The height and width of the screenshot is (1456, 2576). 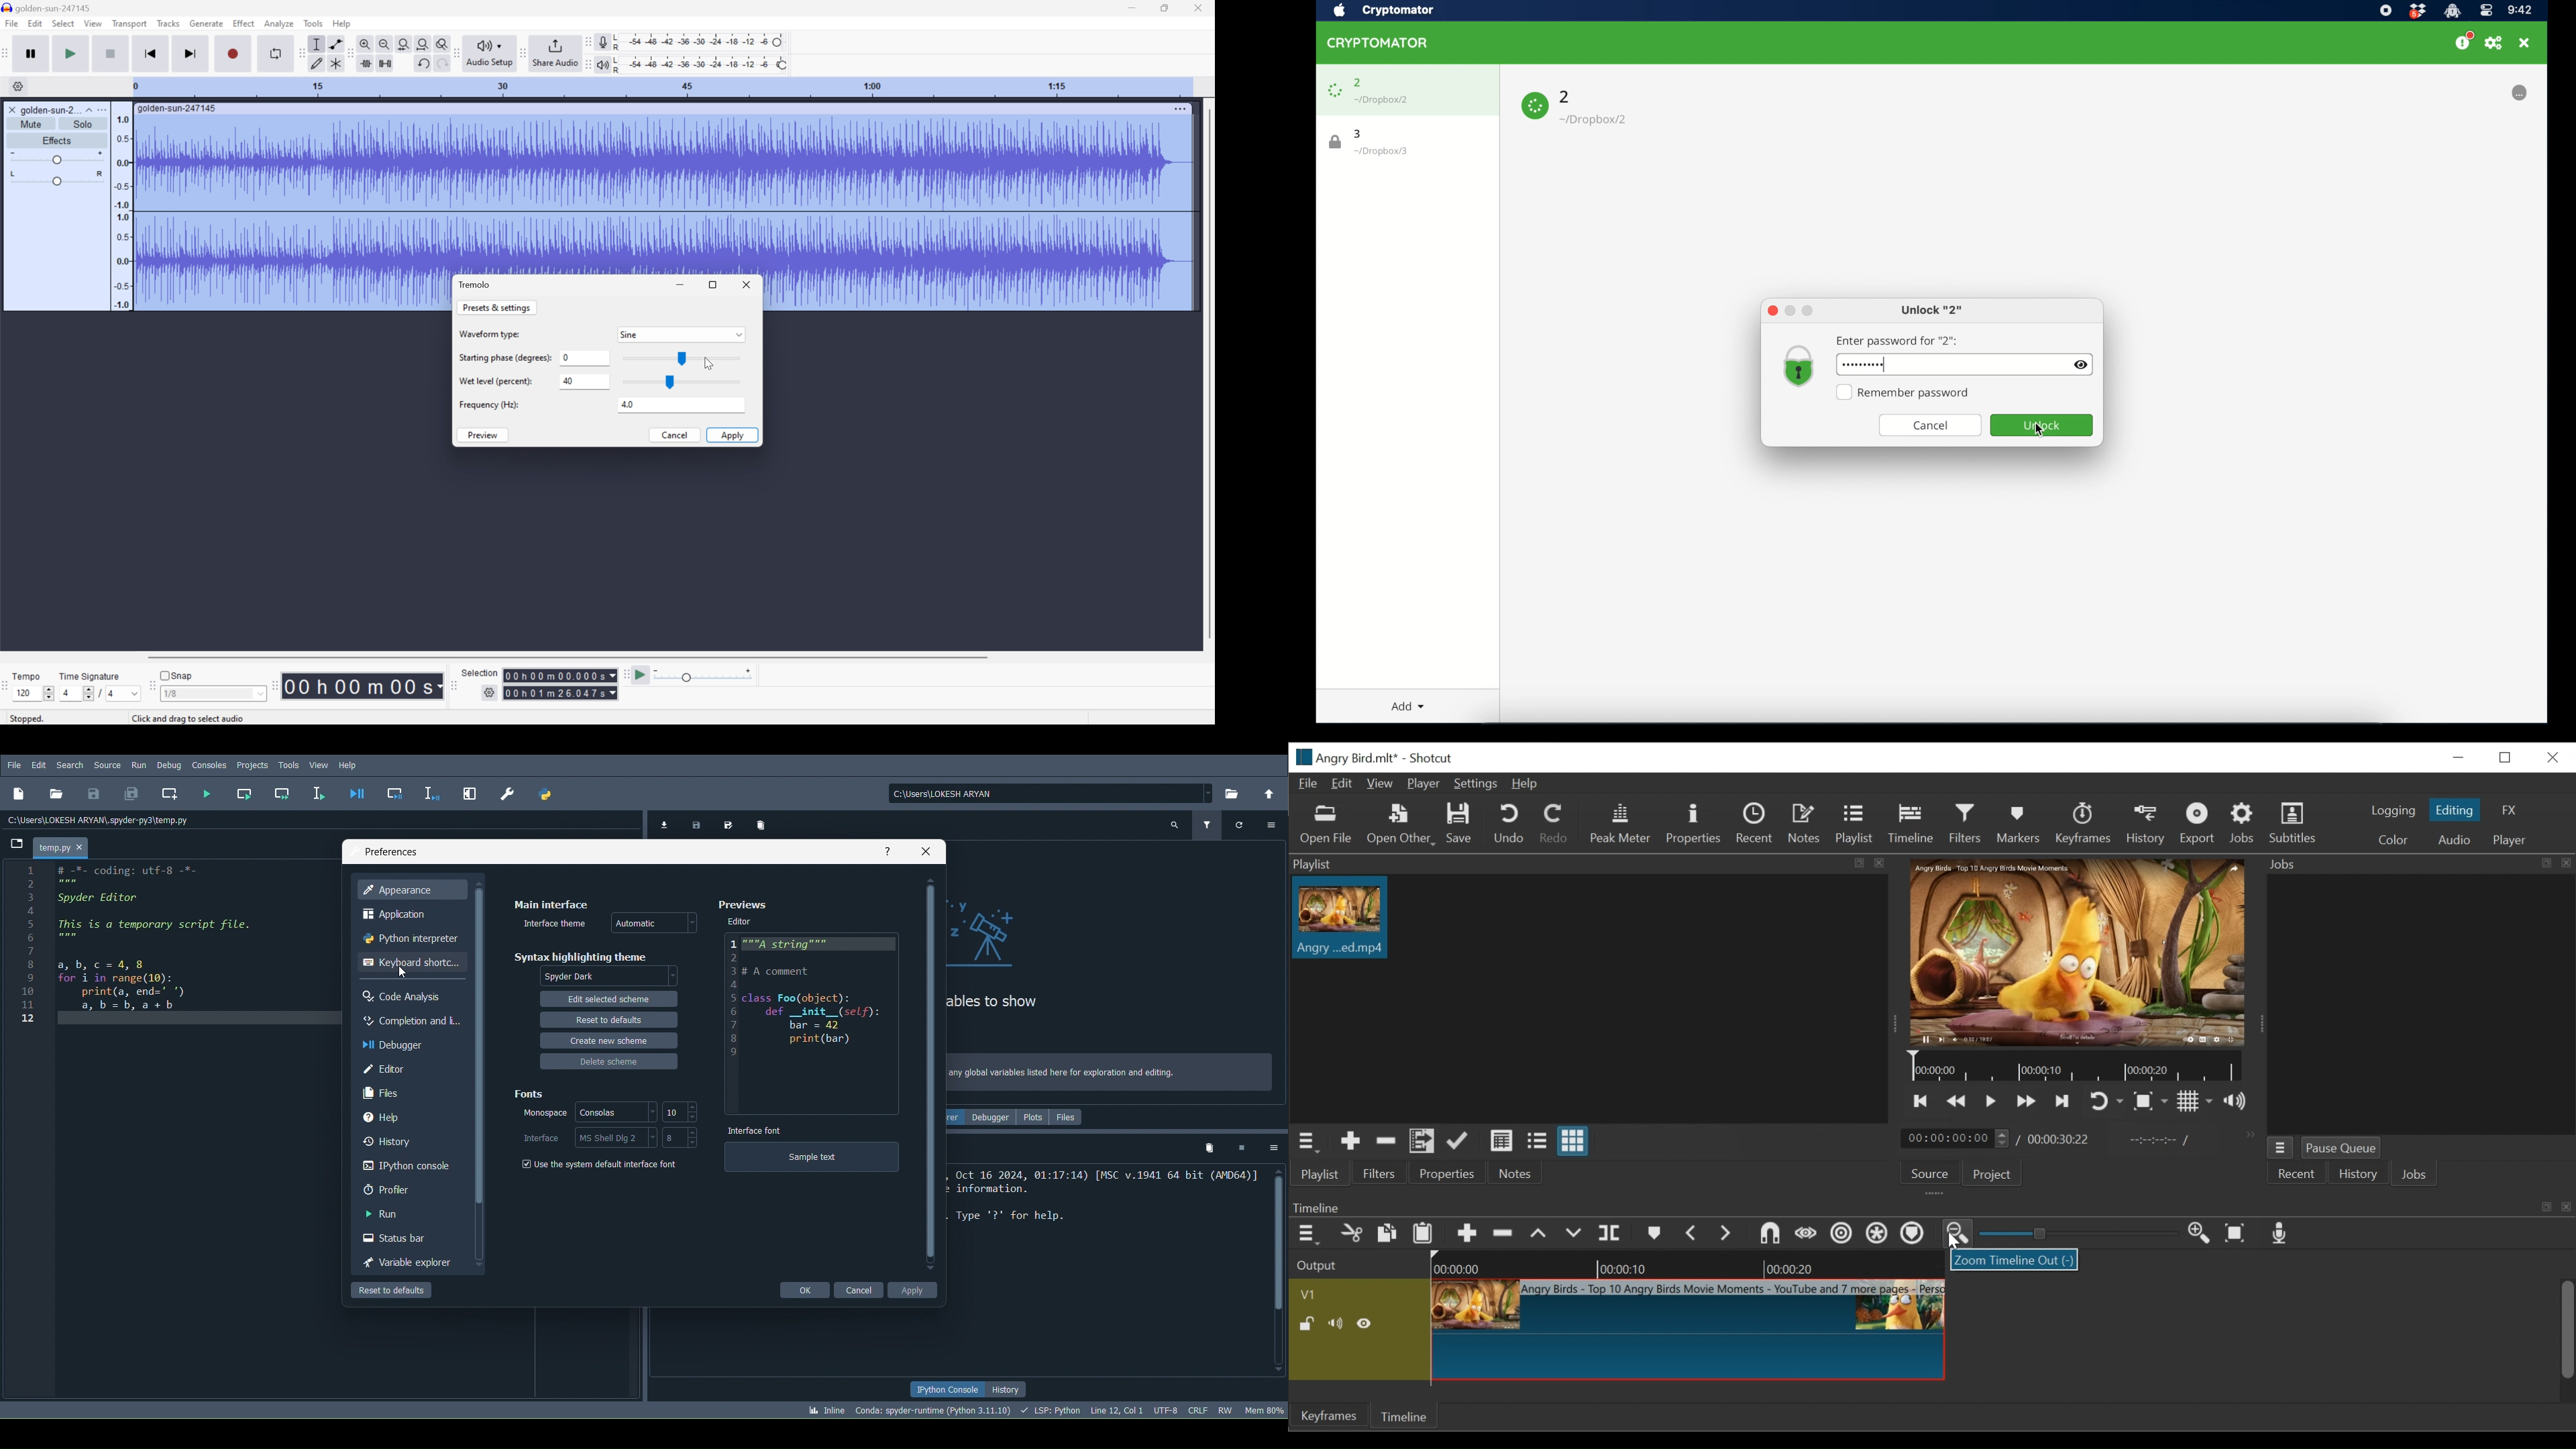 What do you see at coordinates (53, 178) in the screenshot?
I see `Slider` at bounding box center [53, 178].